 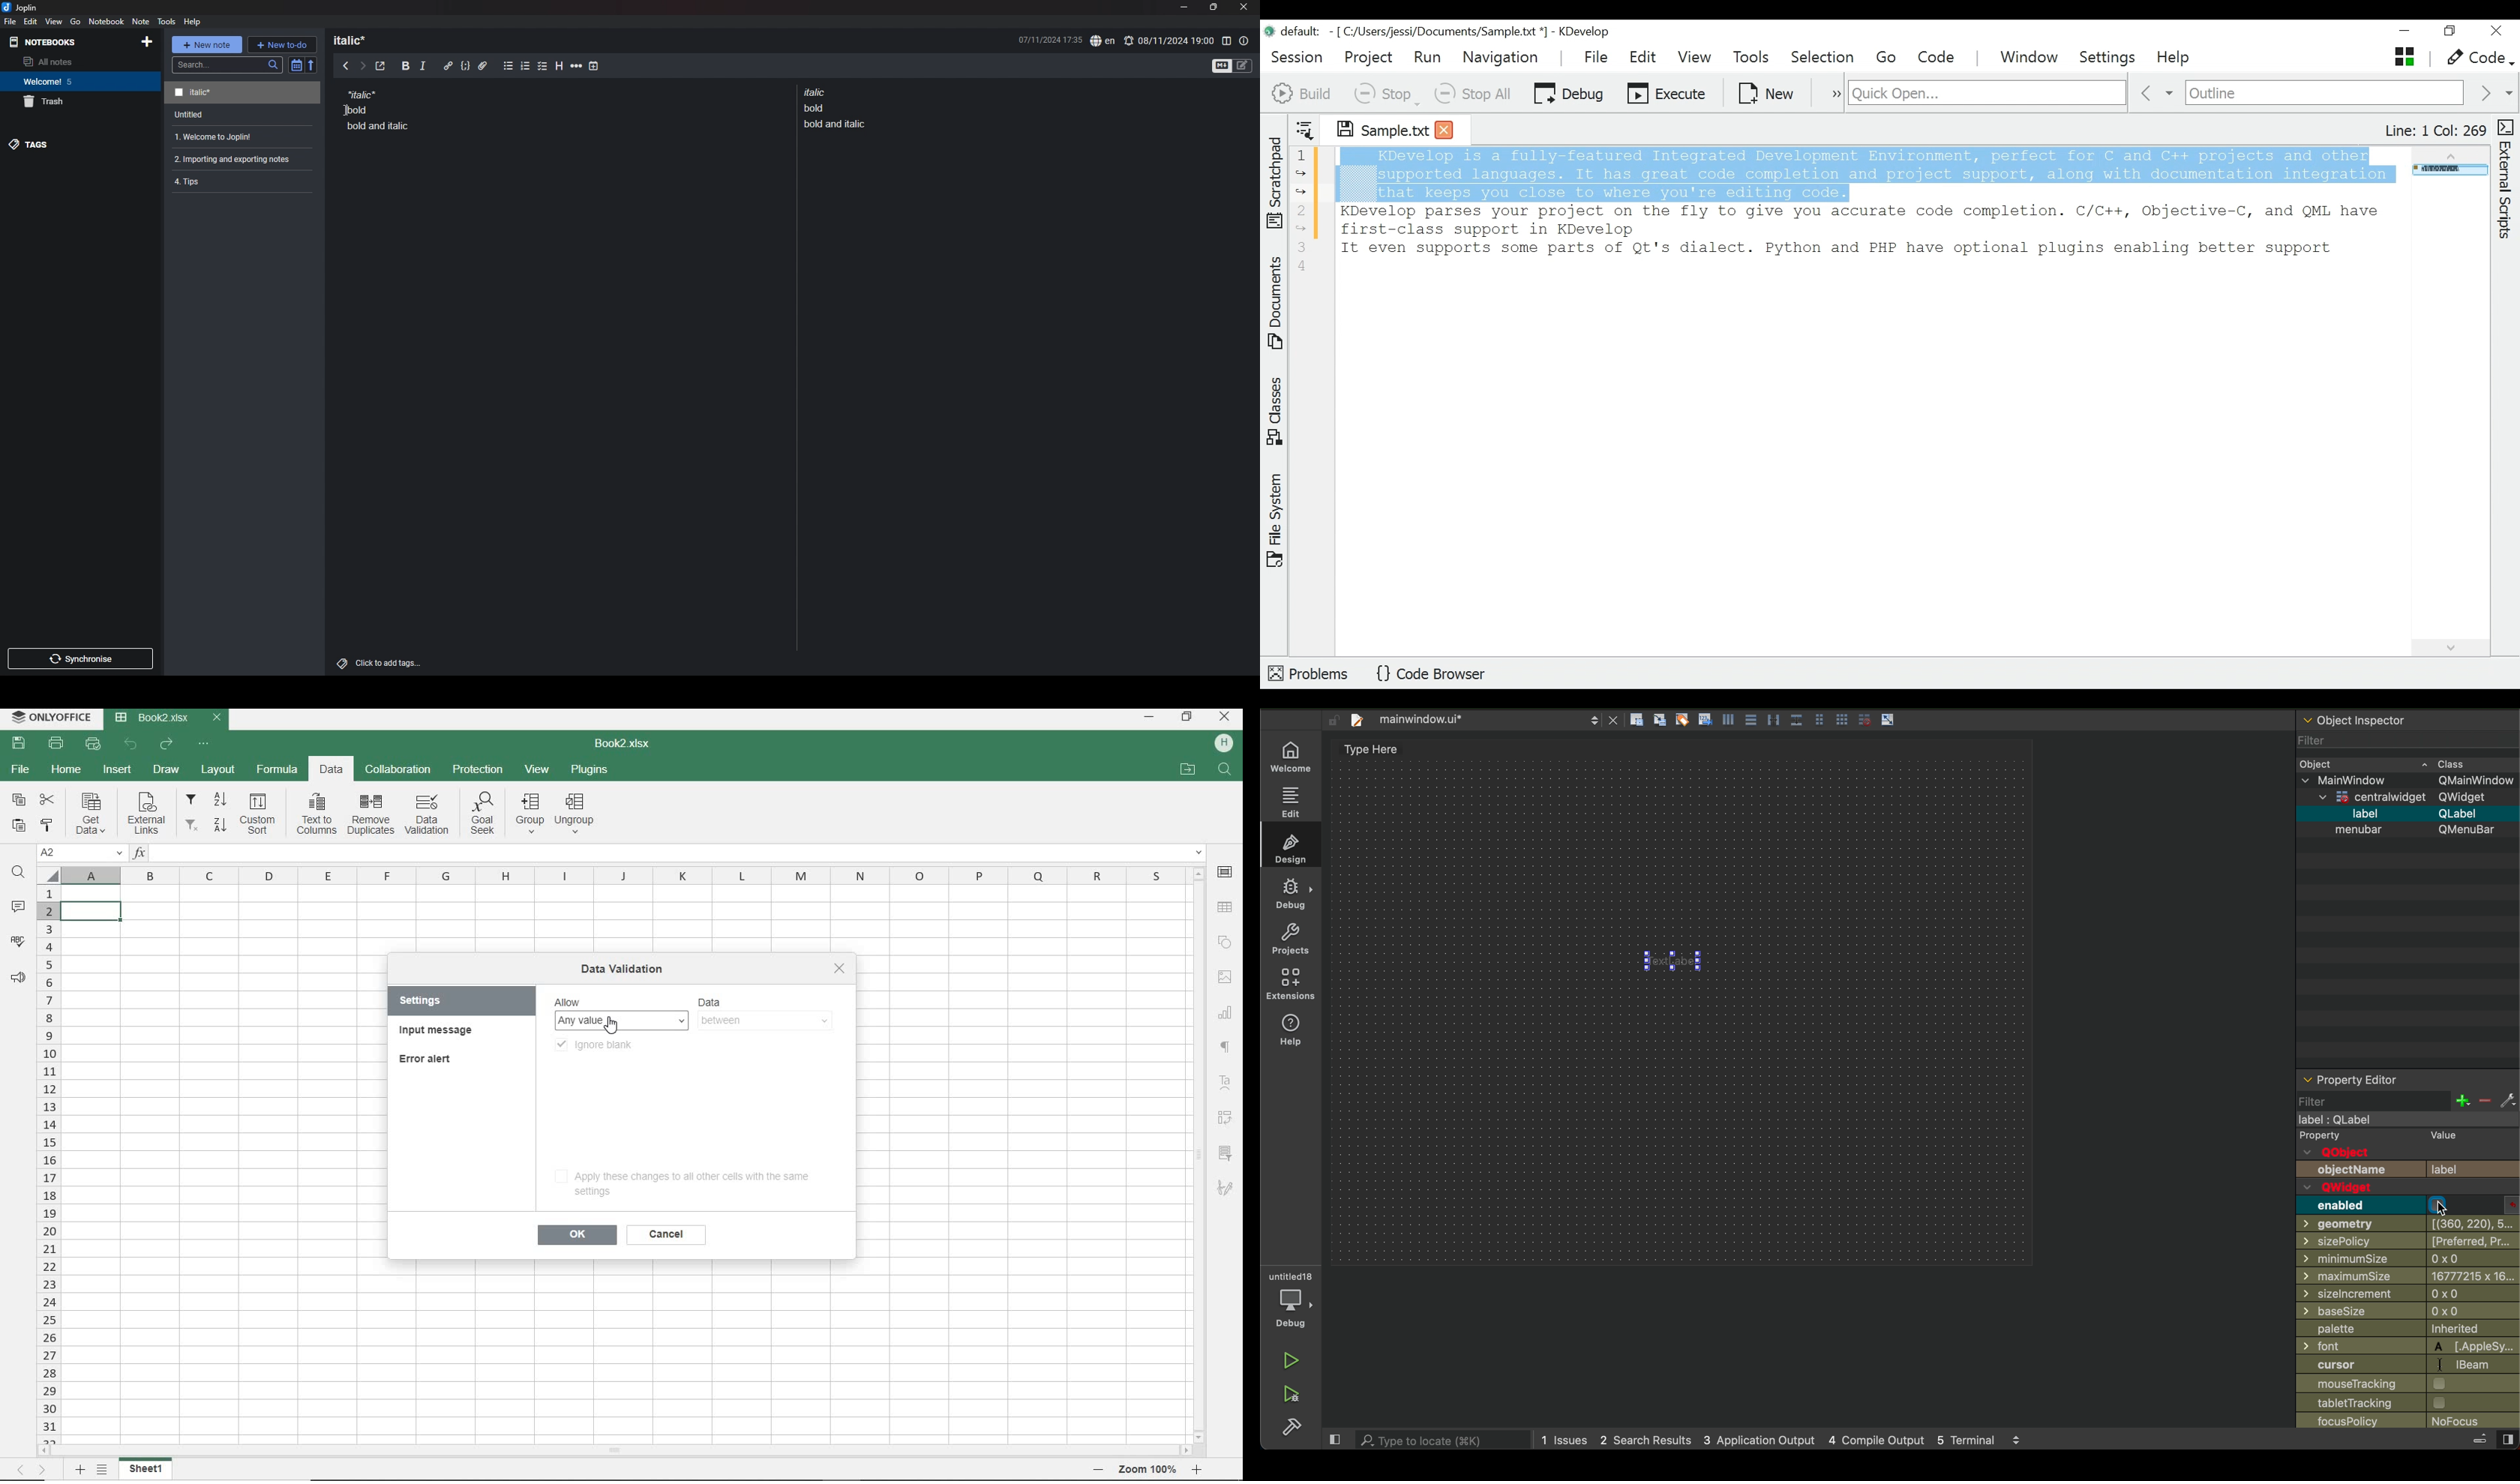 I want to click on design, so click(x=1292, y=849).